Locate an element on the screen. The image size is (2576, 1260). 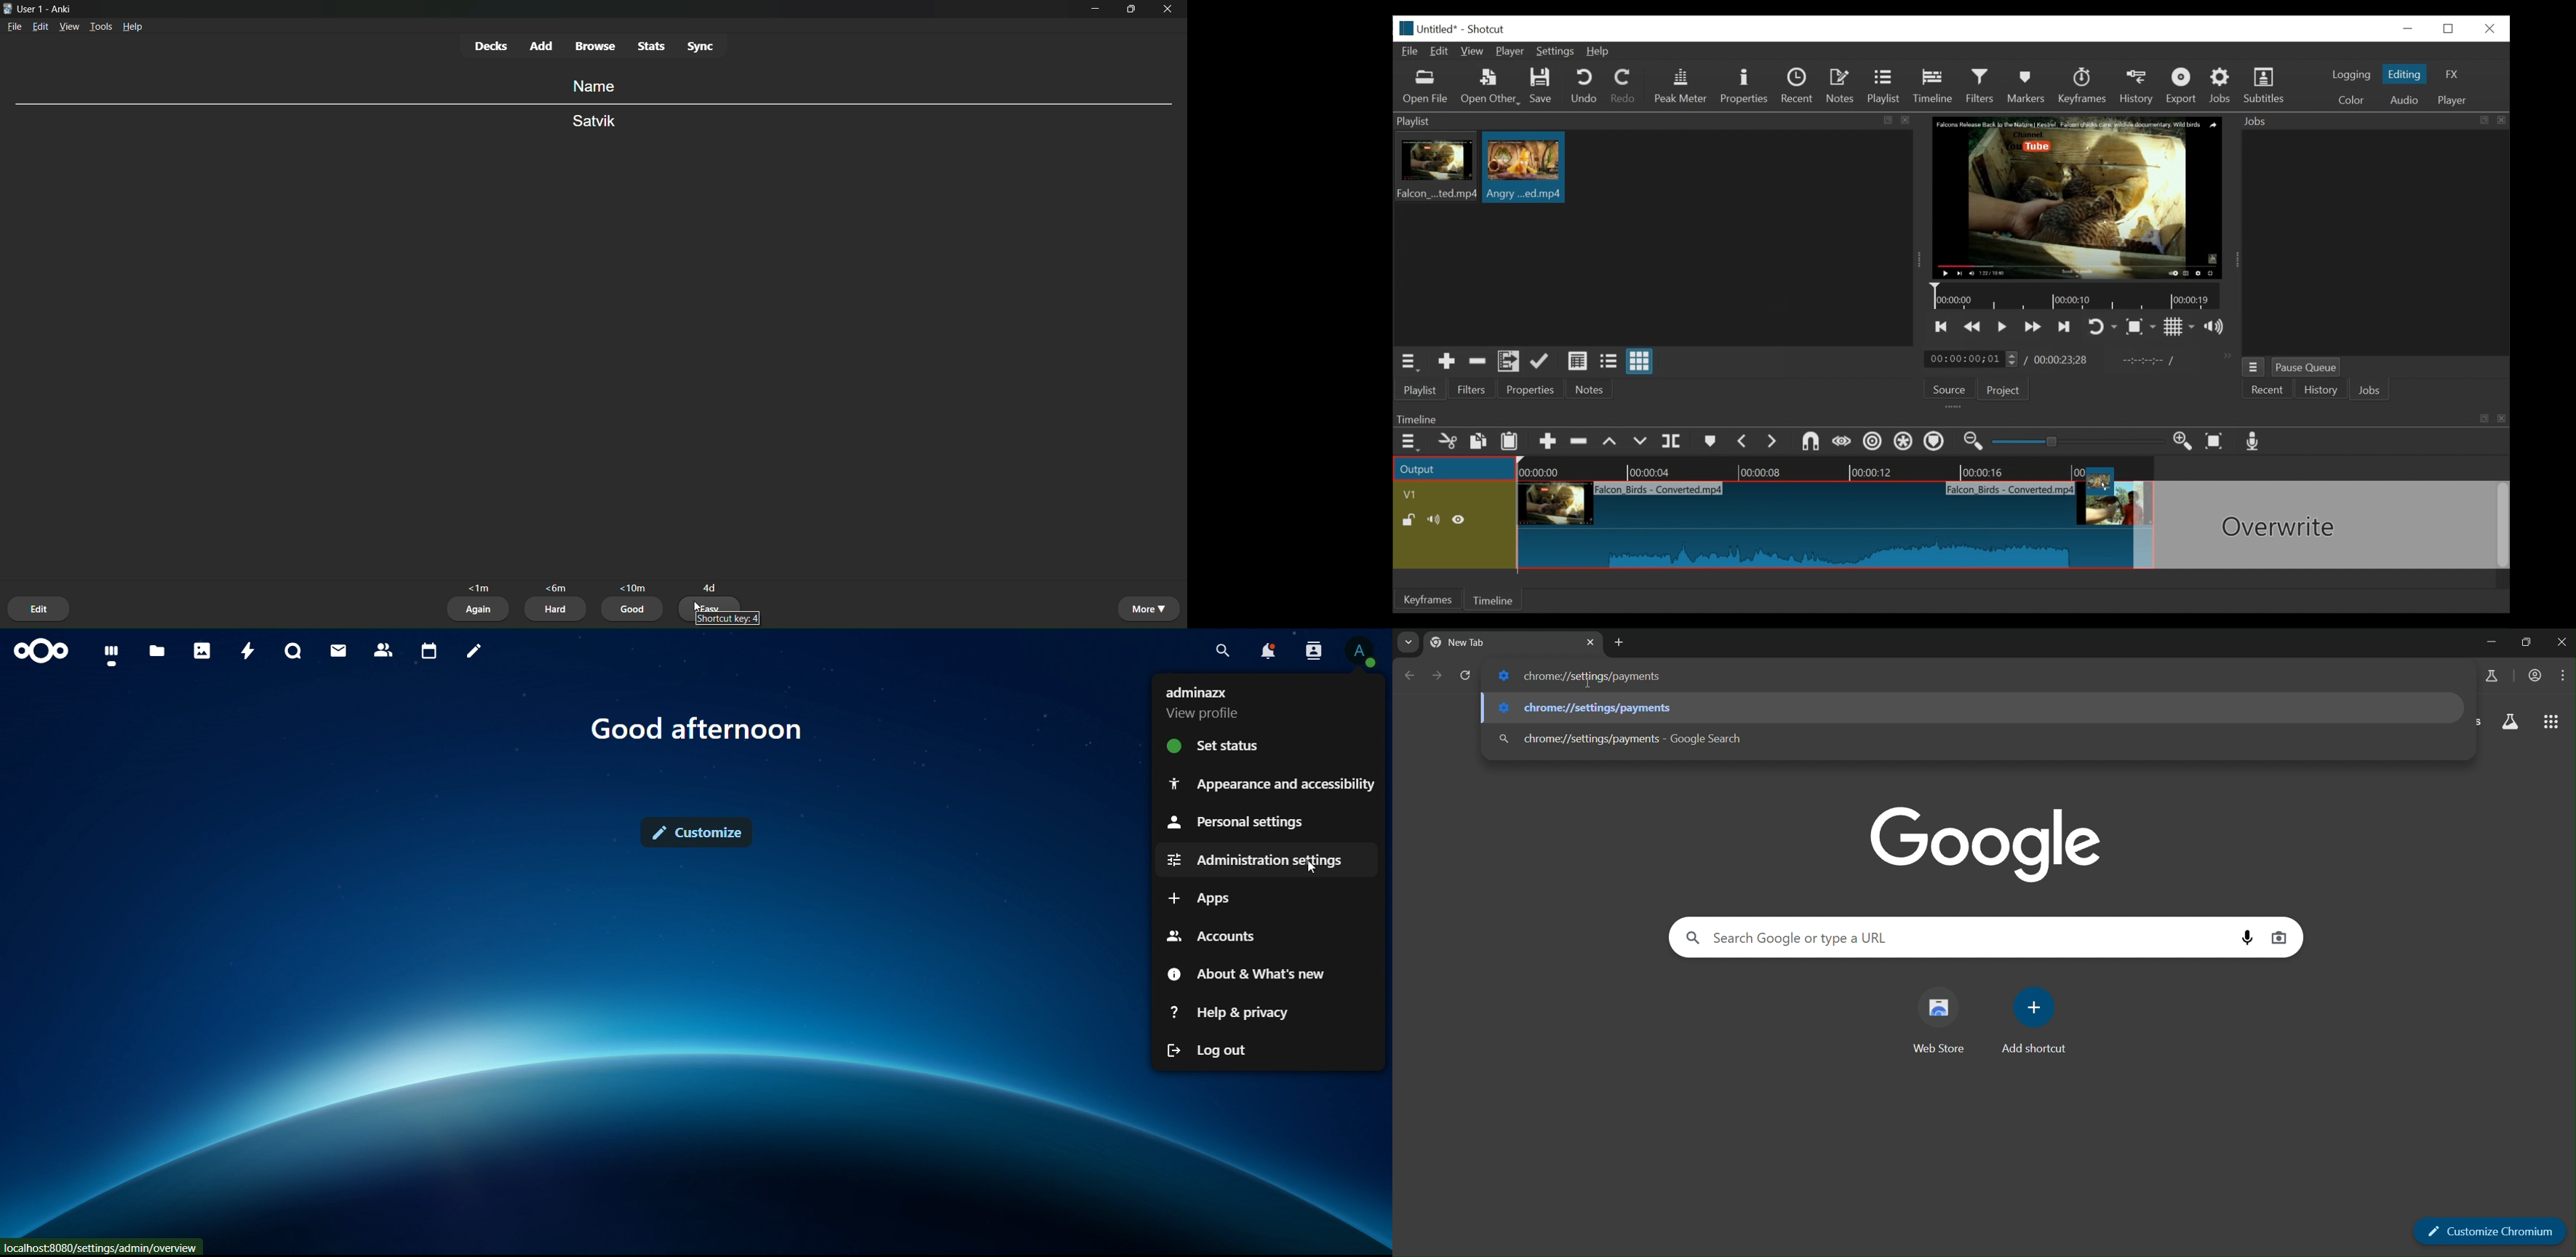
color is located at coordinates (2350, 101).